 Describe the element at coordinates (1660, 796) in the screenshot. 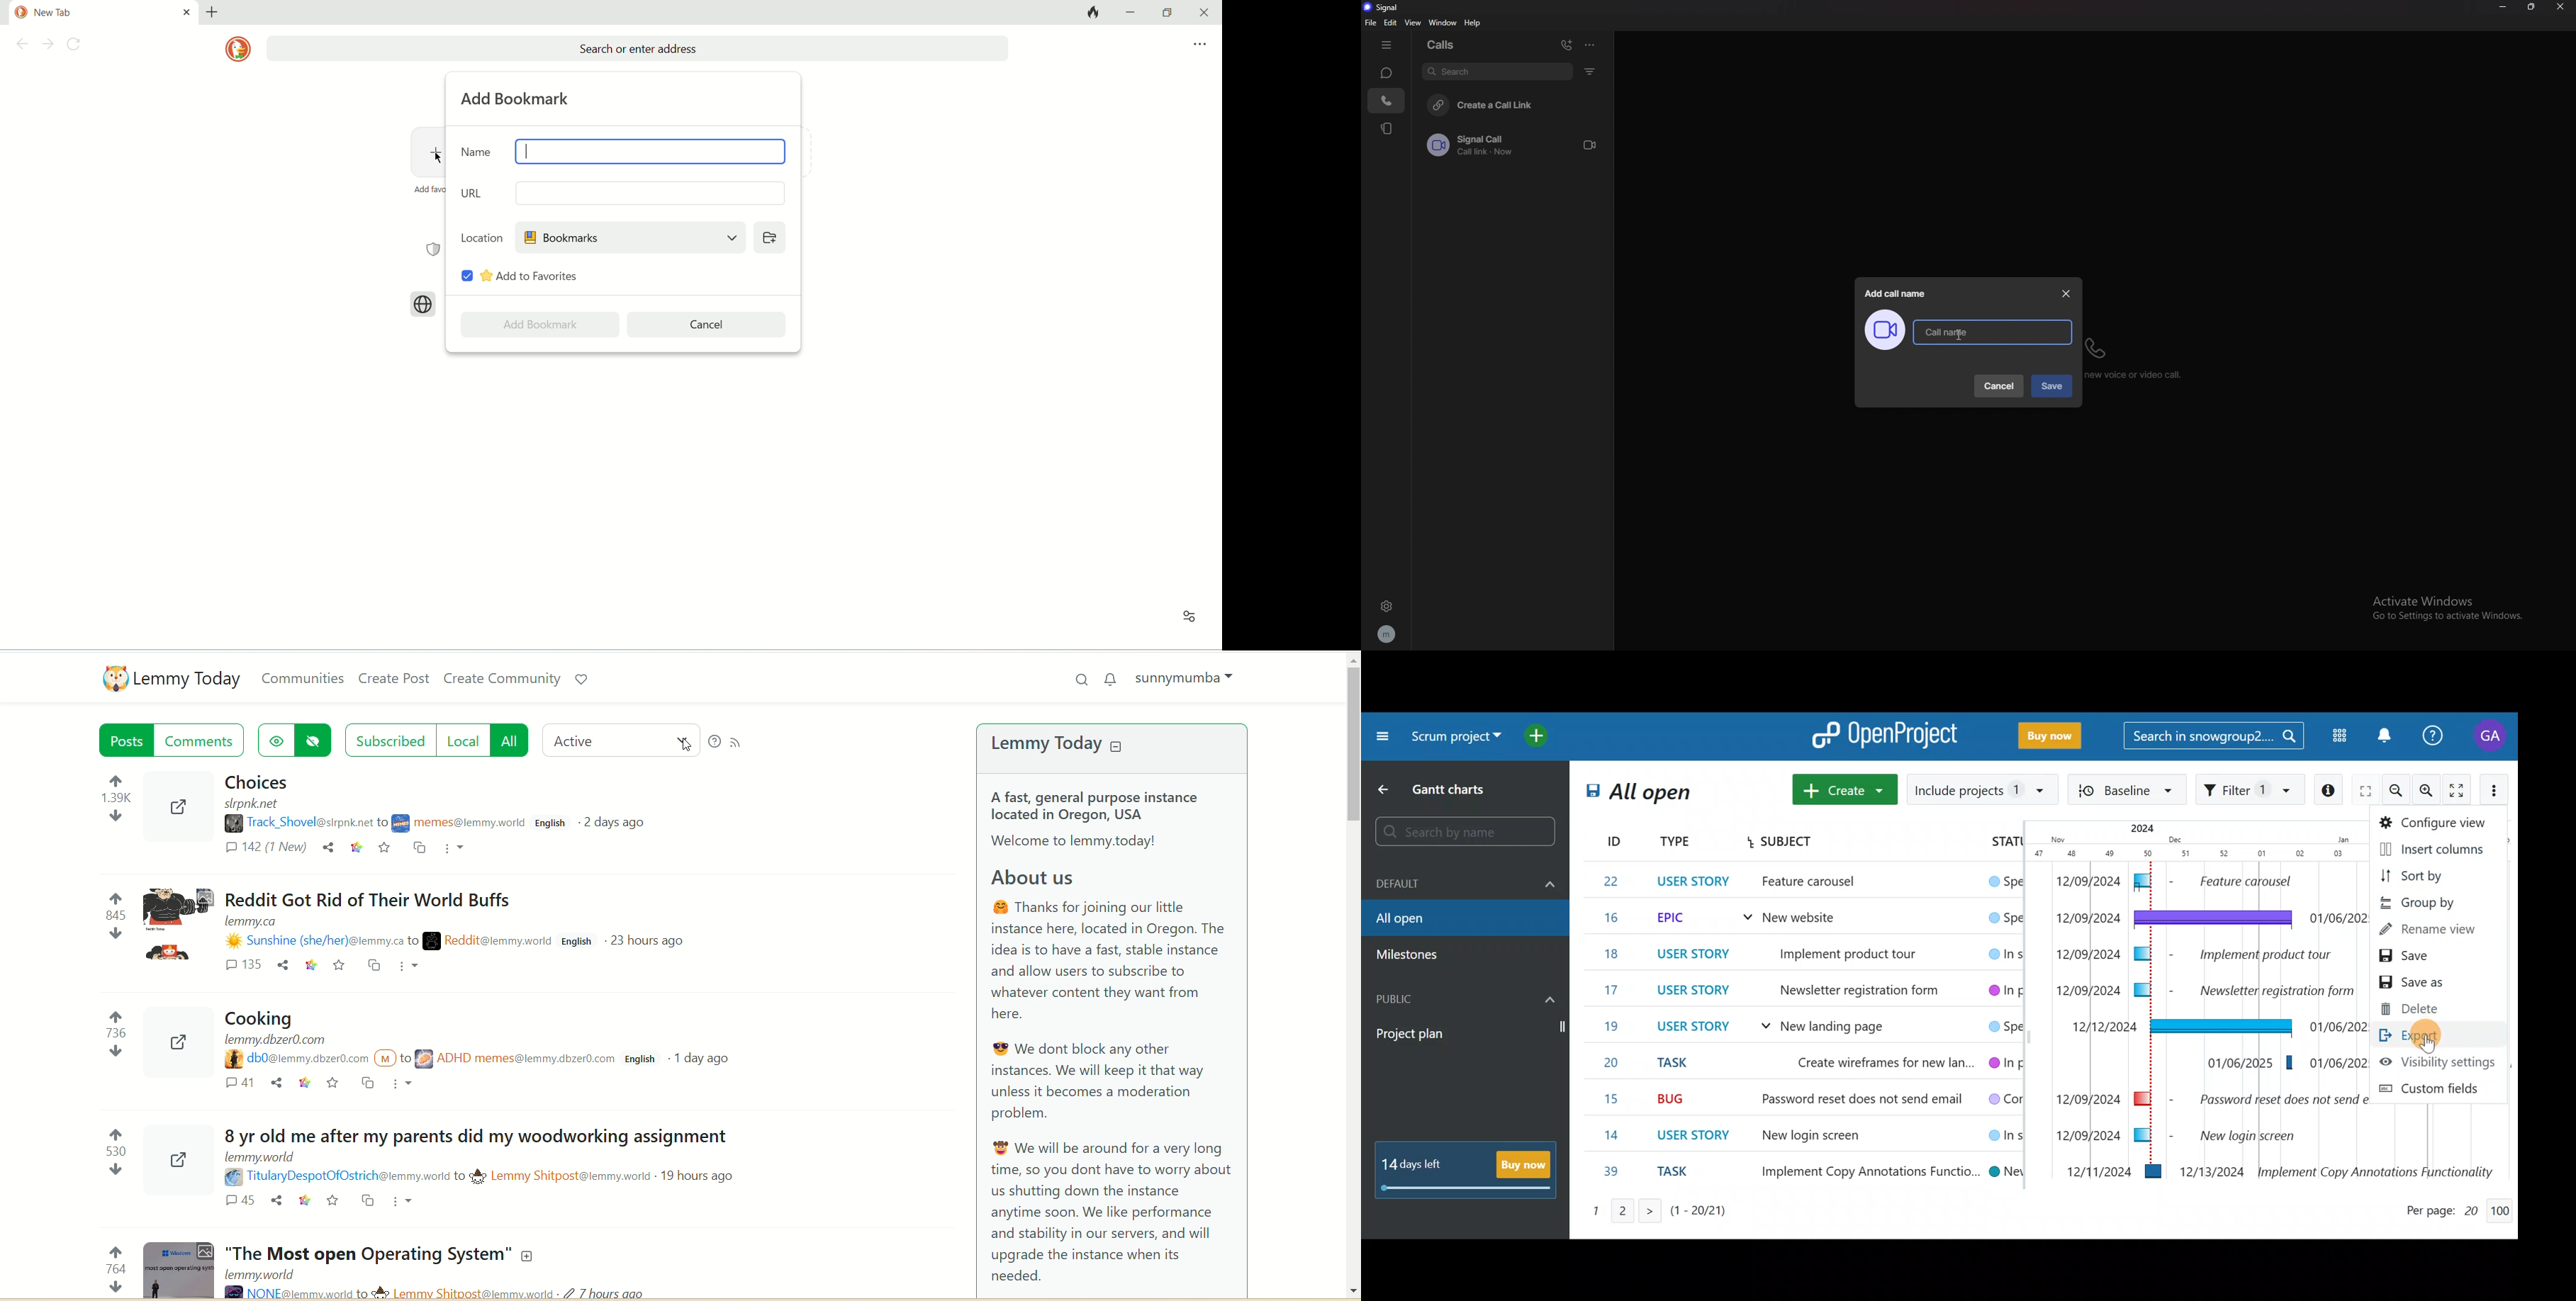

I see `All open` at that location.